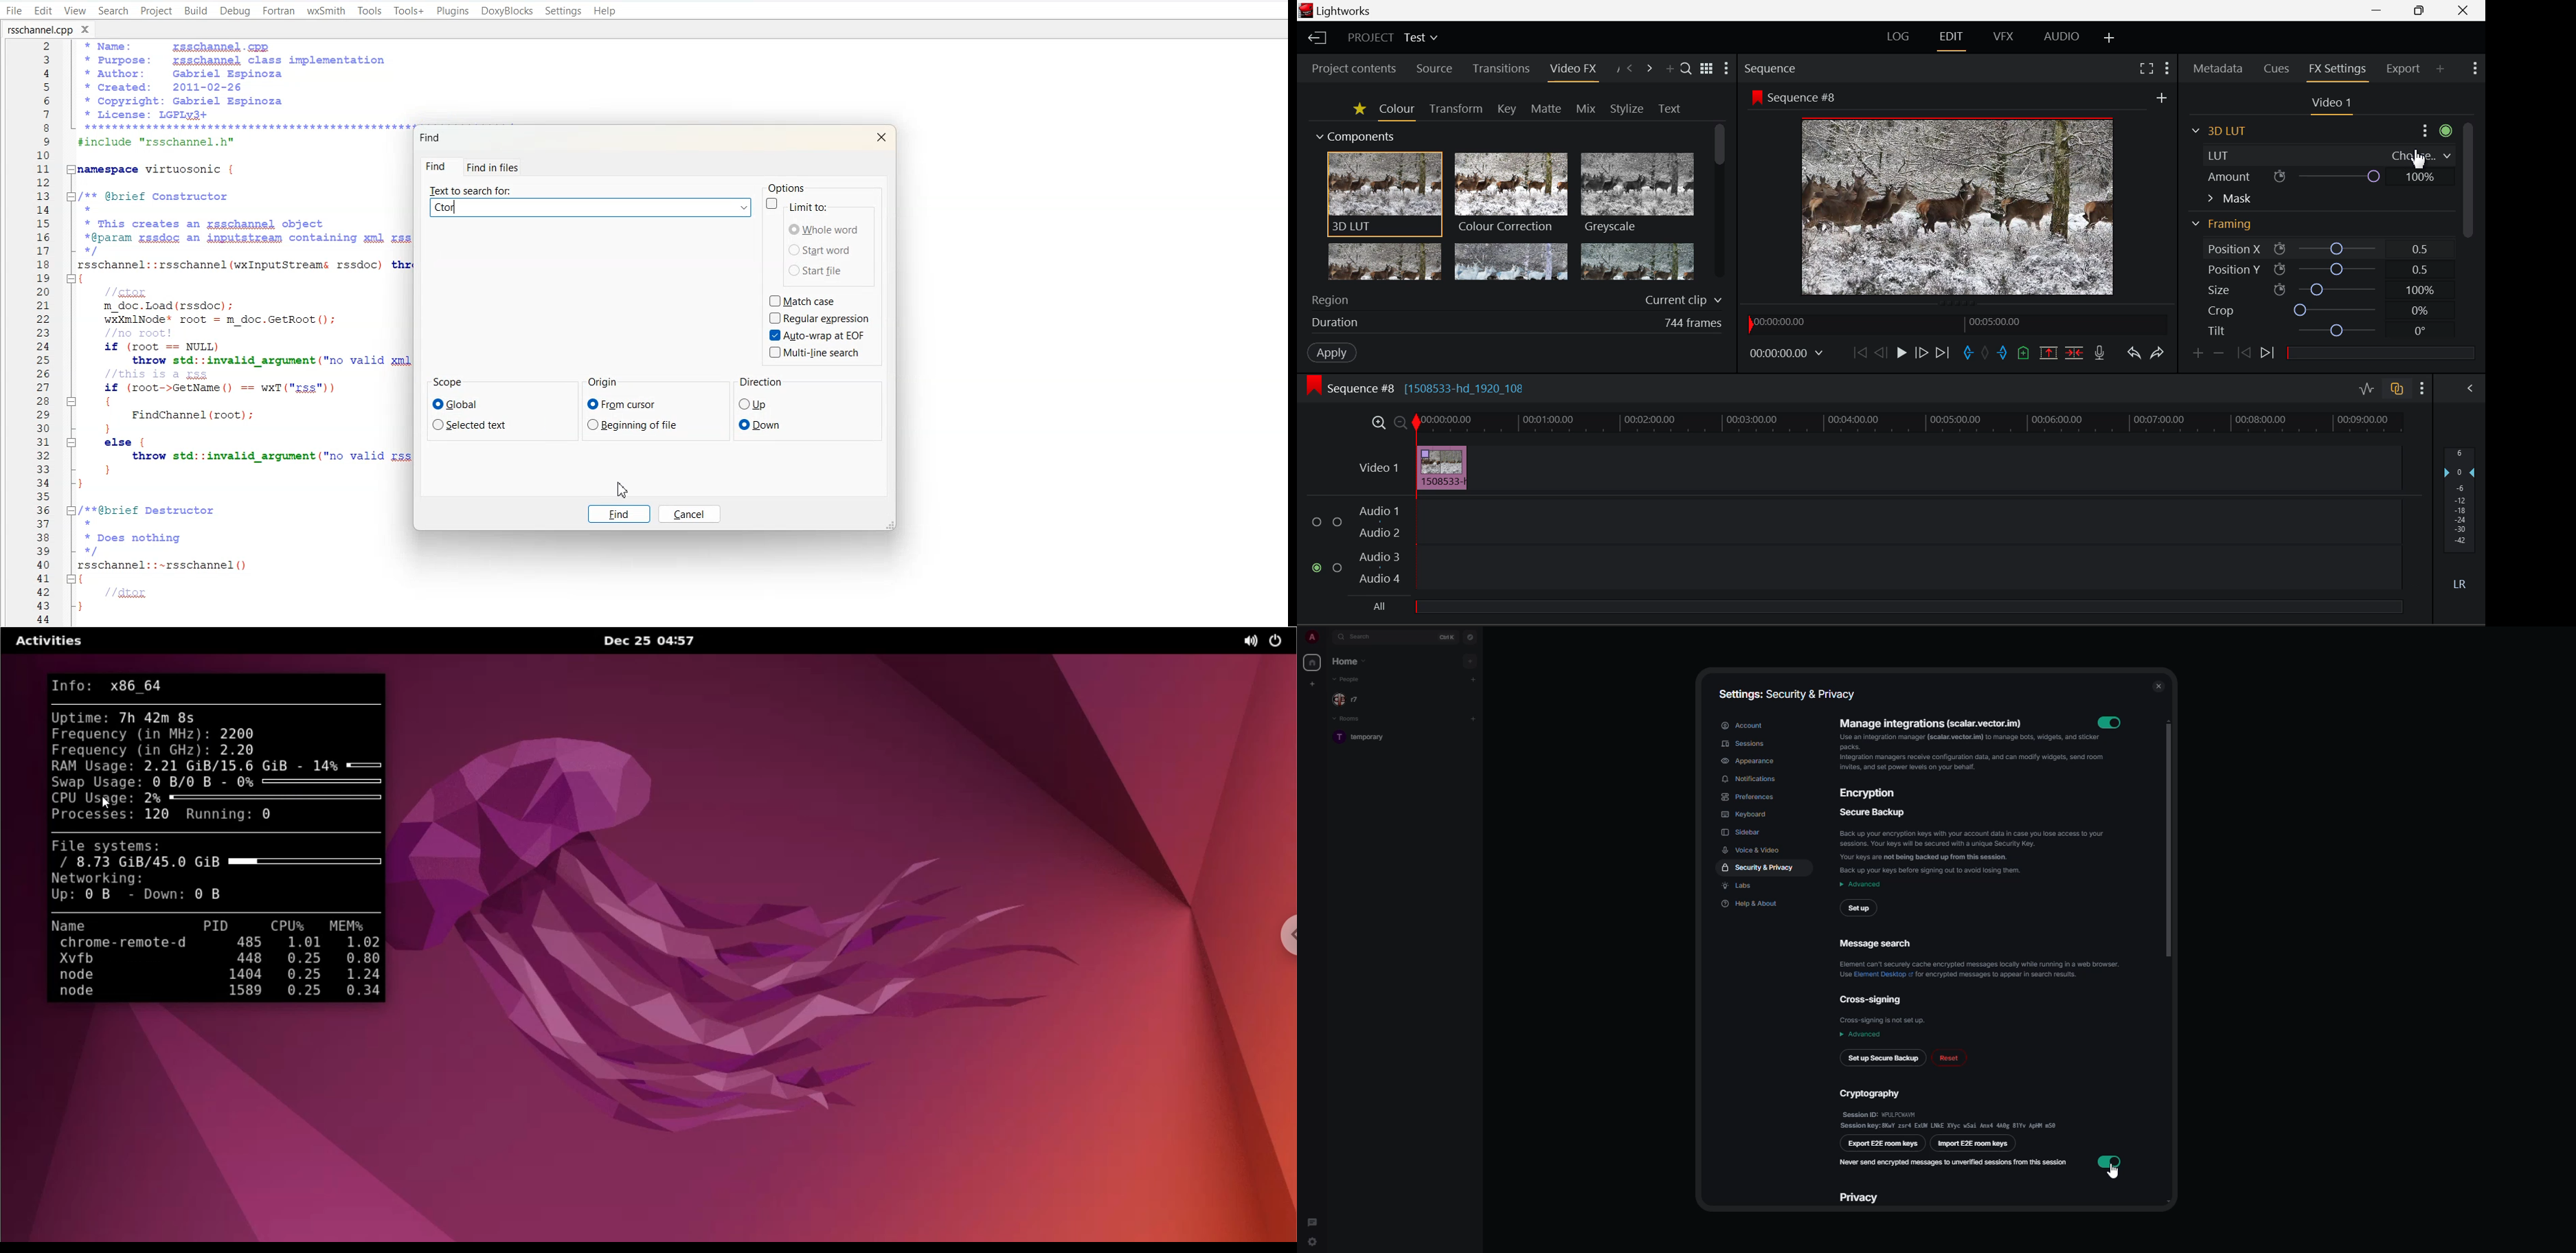  I want to click on Search, so click(113, 11).